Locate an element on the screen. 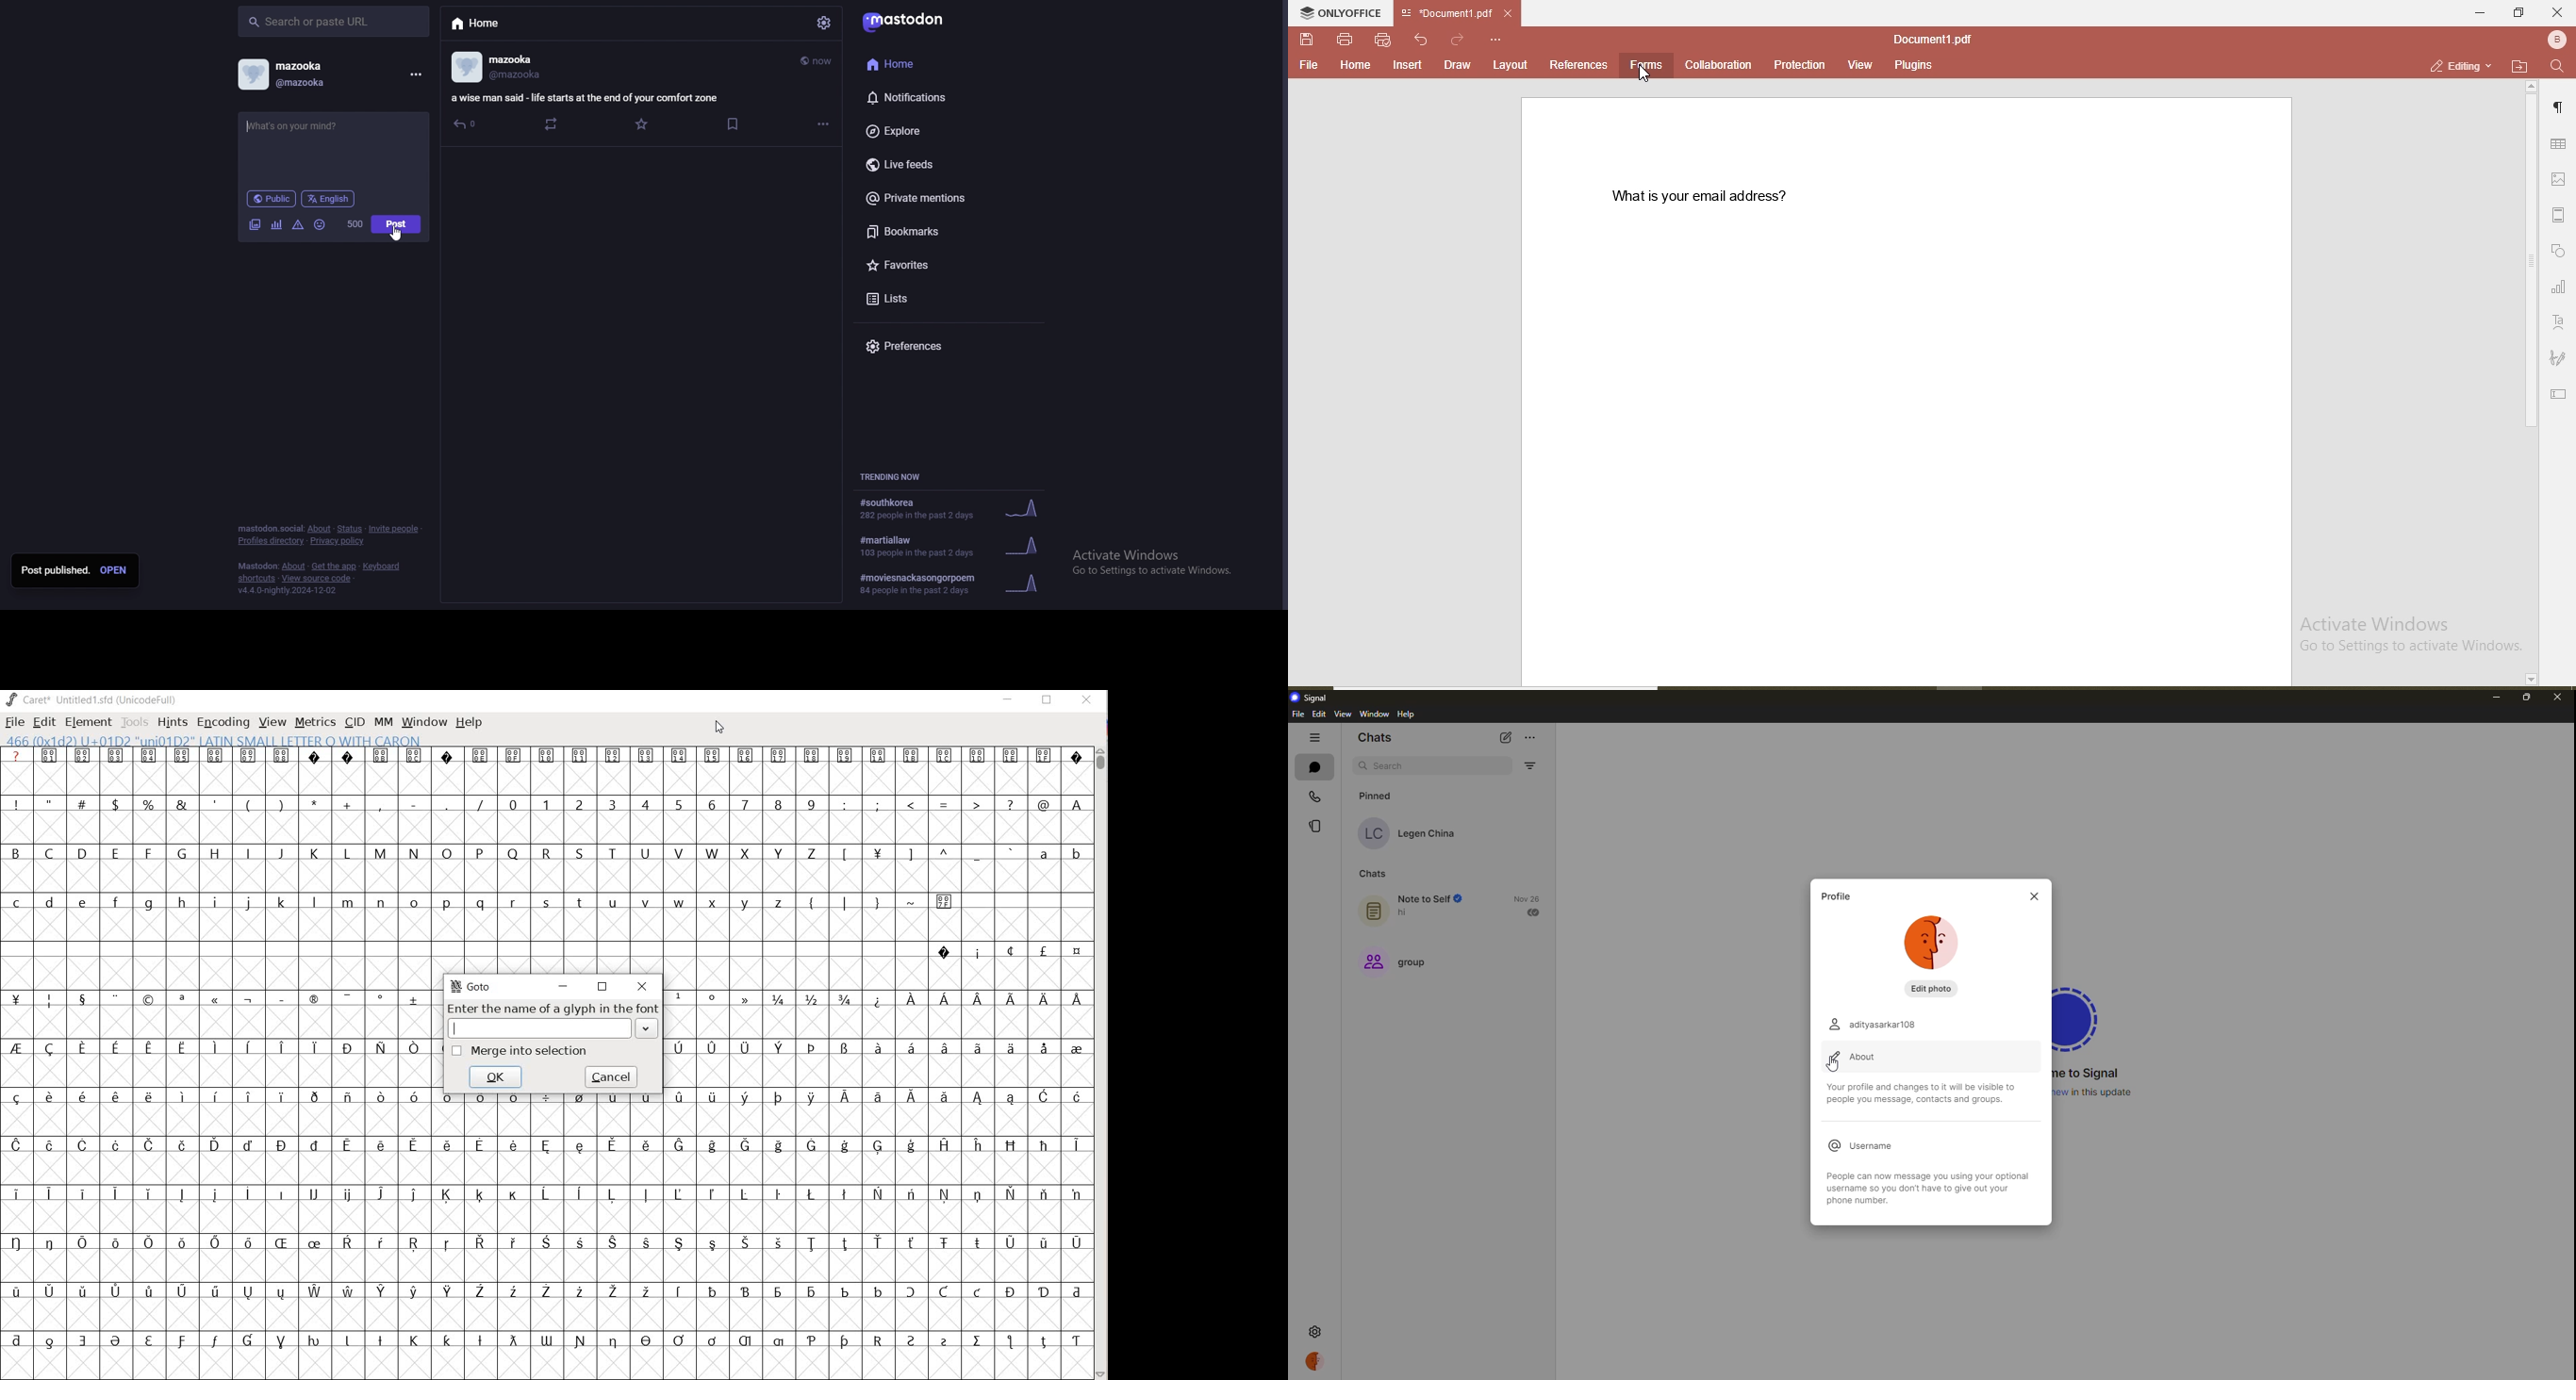  #moviesnackasongorpoem is located at coordinates (950, 581).